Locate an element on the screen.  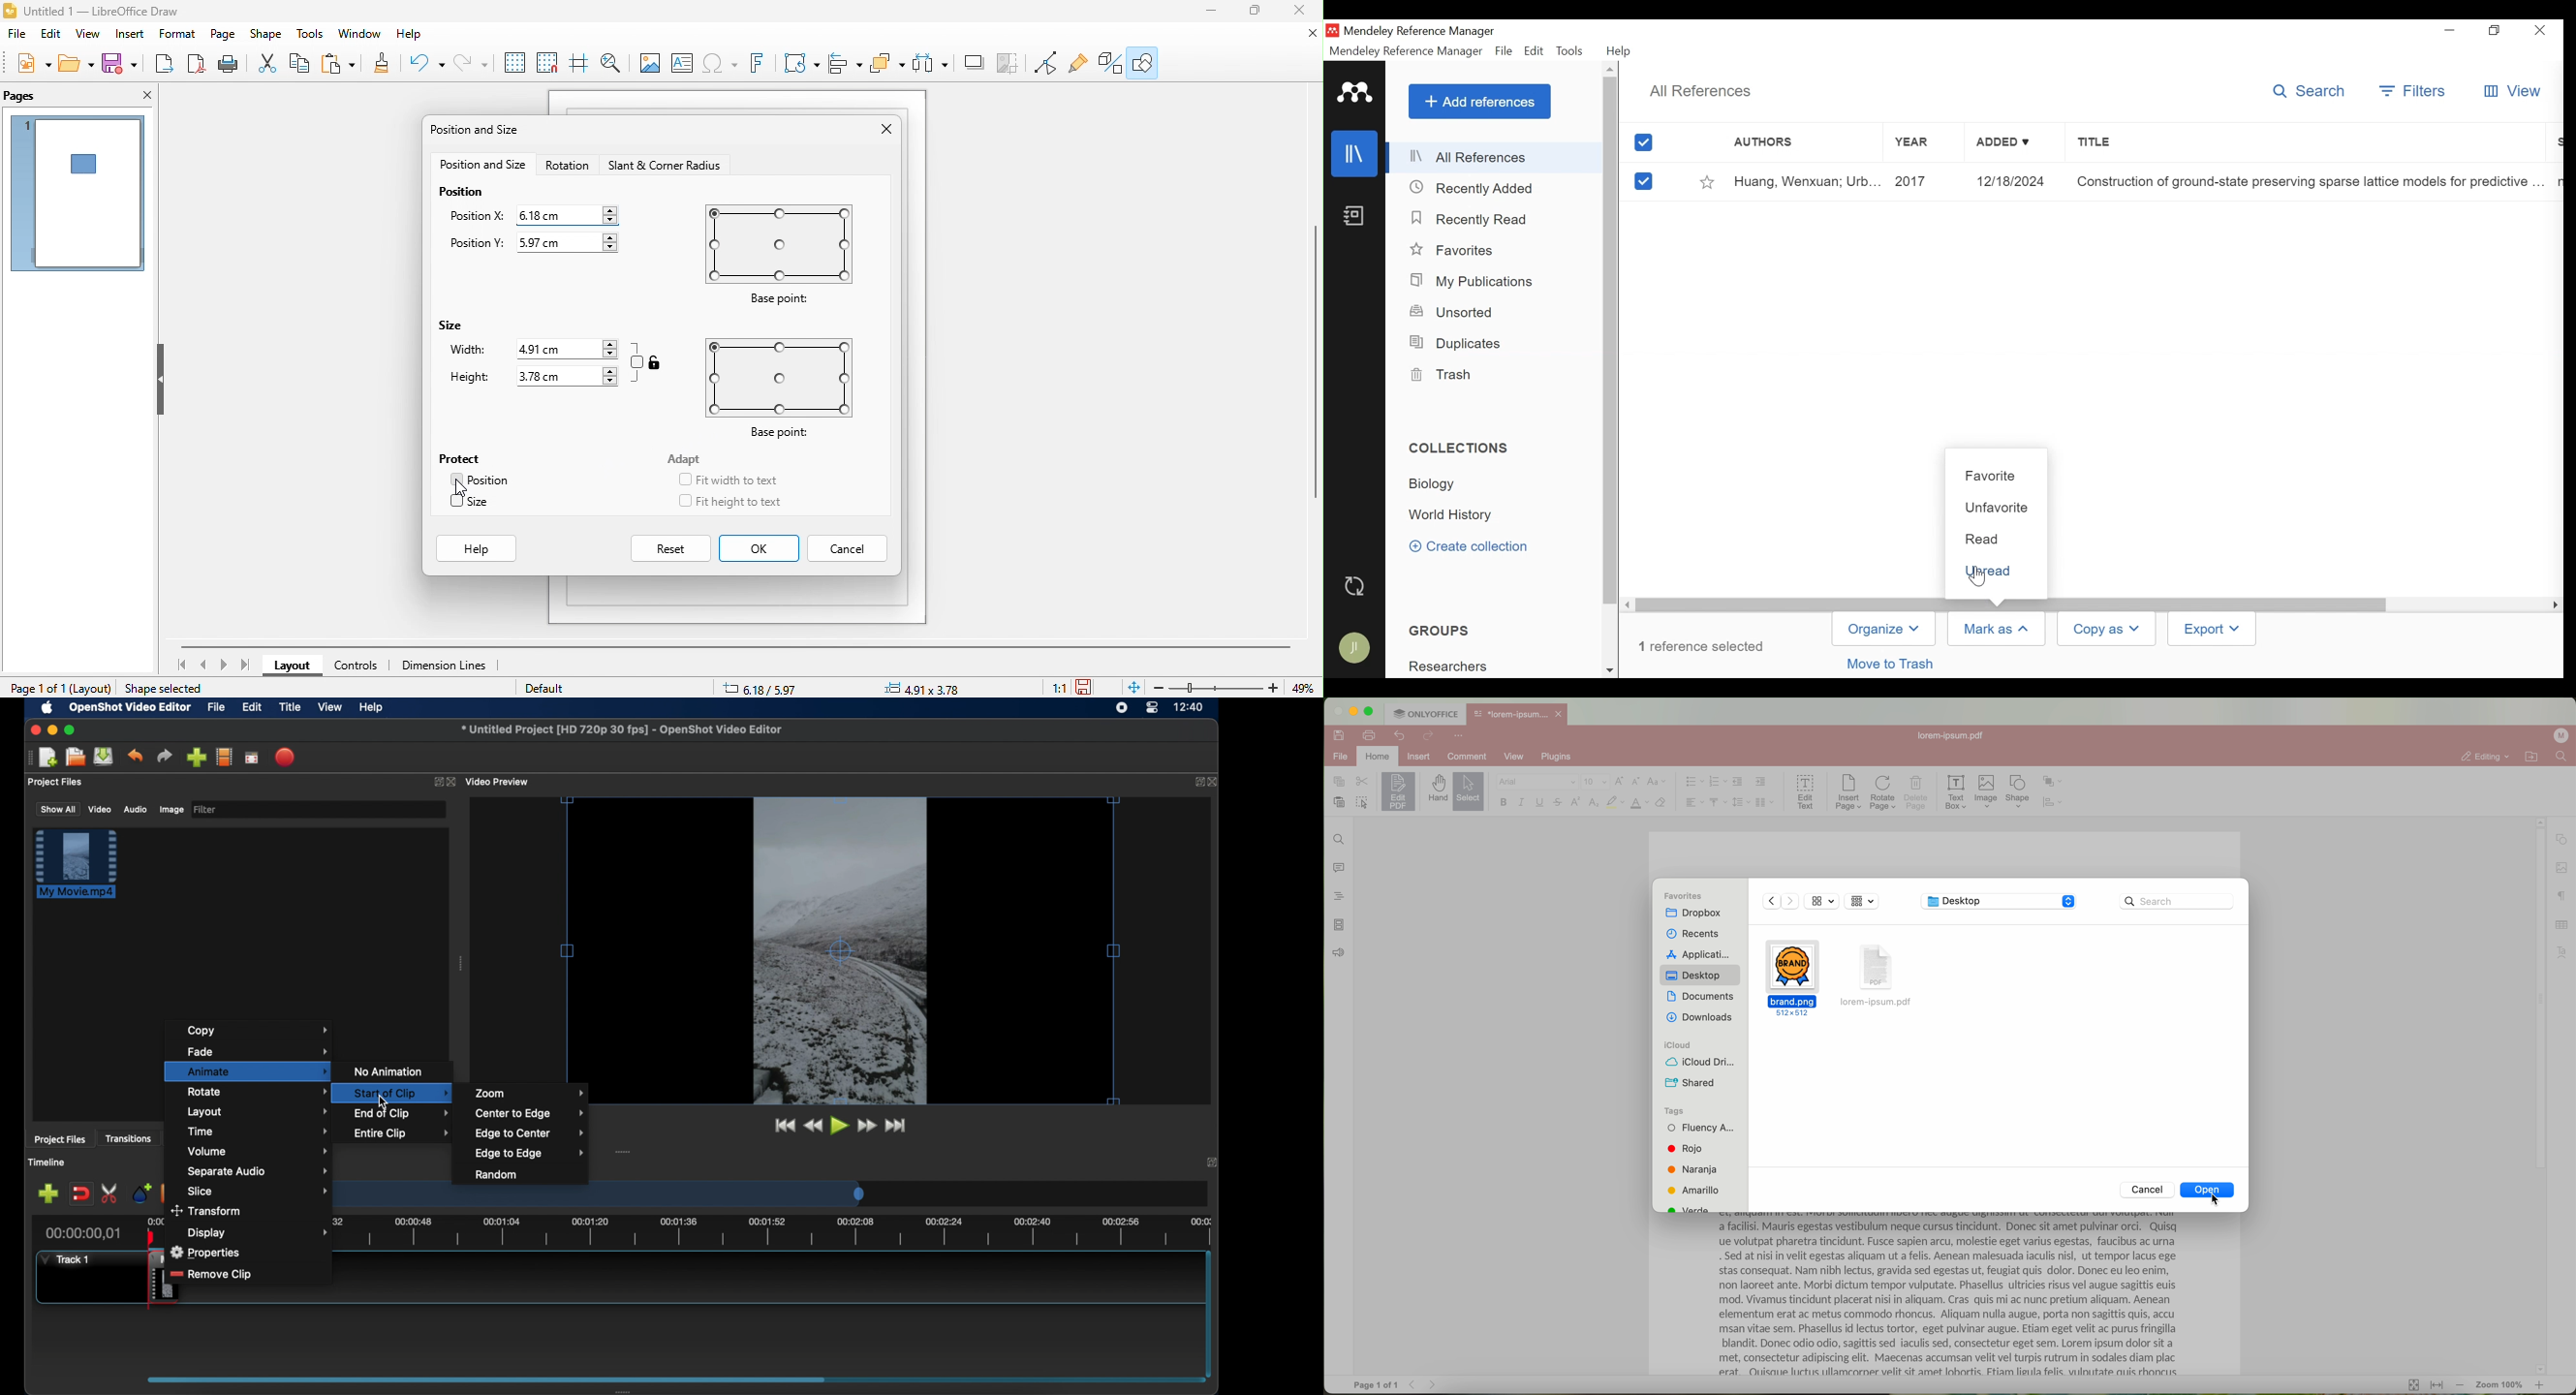
protect is located at coordinates (462, 456).